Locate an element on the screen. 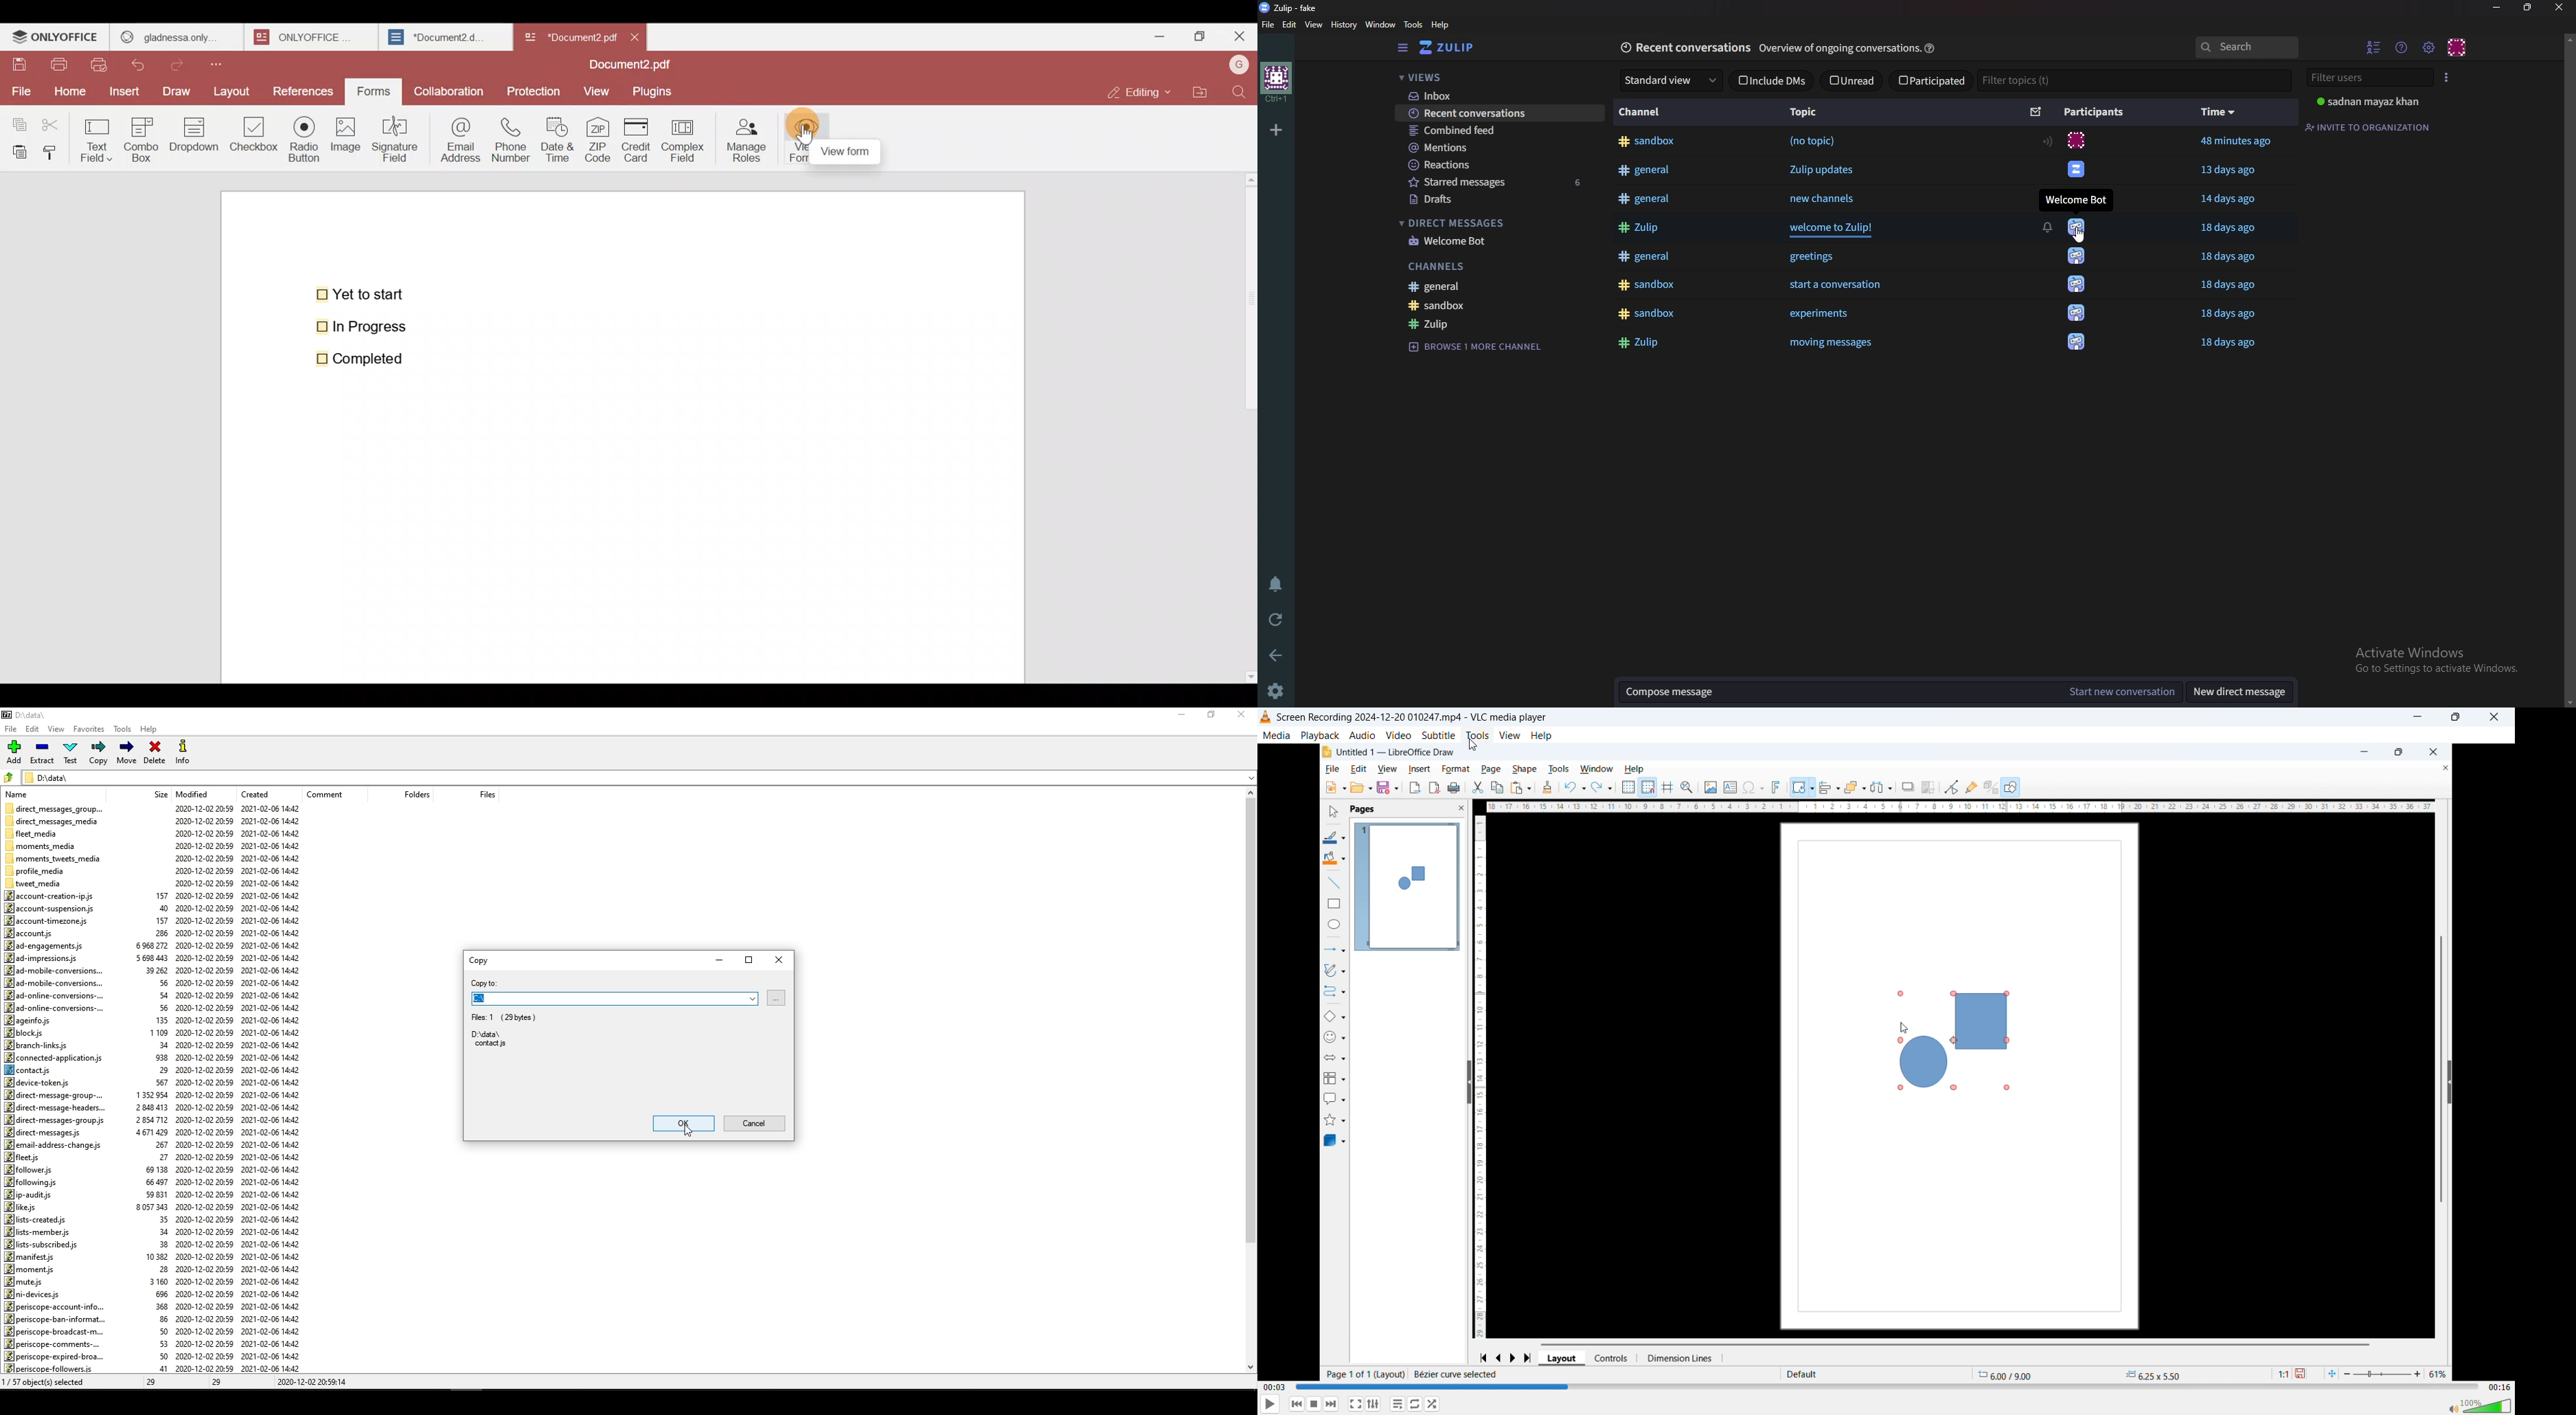 The width and height of the screenshot is (2576, 1428). Edit is located at coordinates (32, 728).